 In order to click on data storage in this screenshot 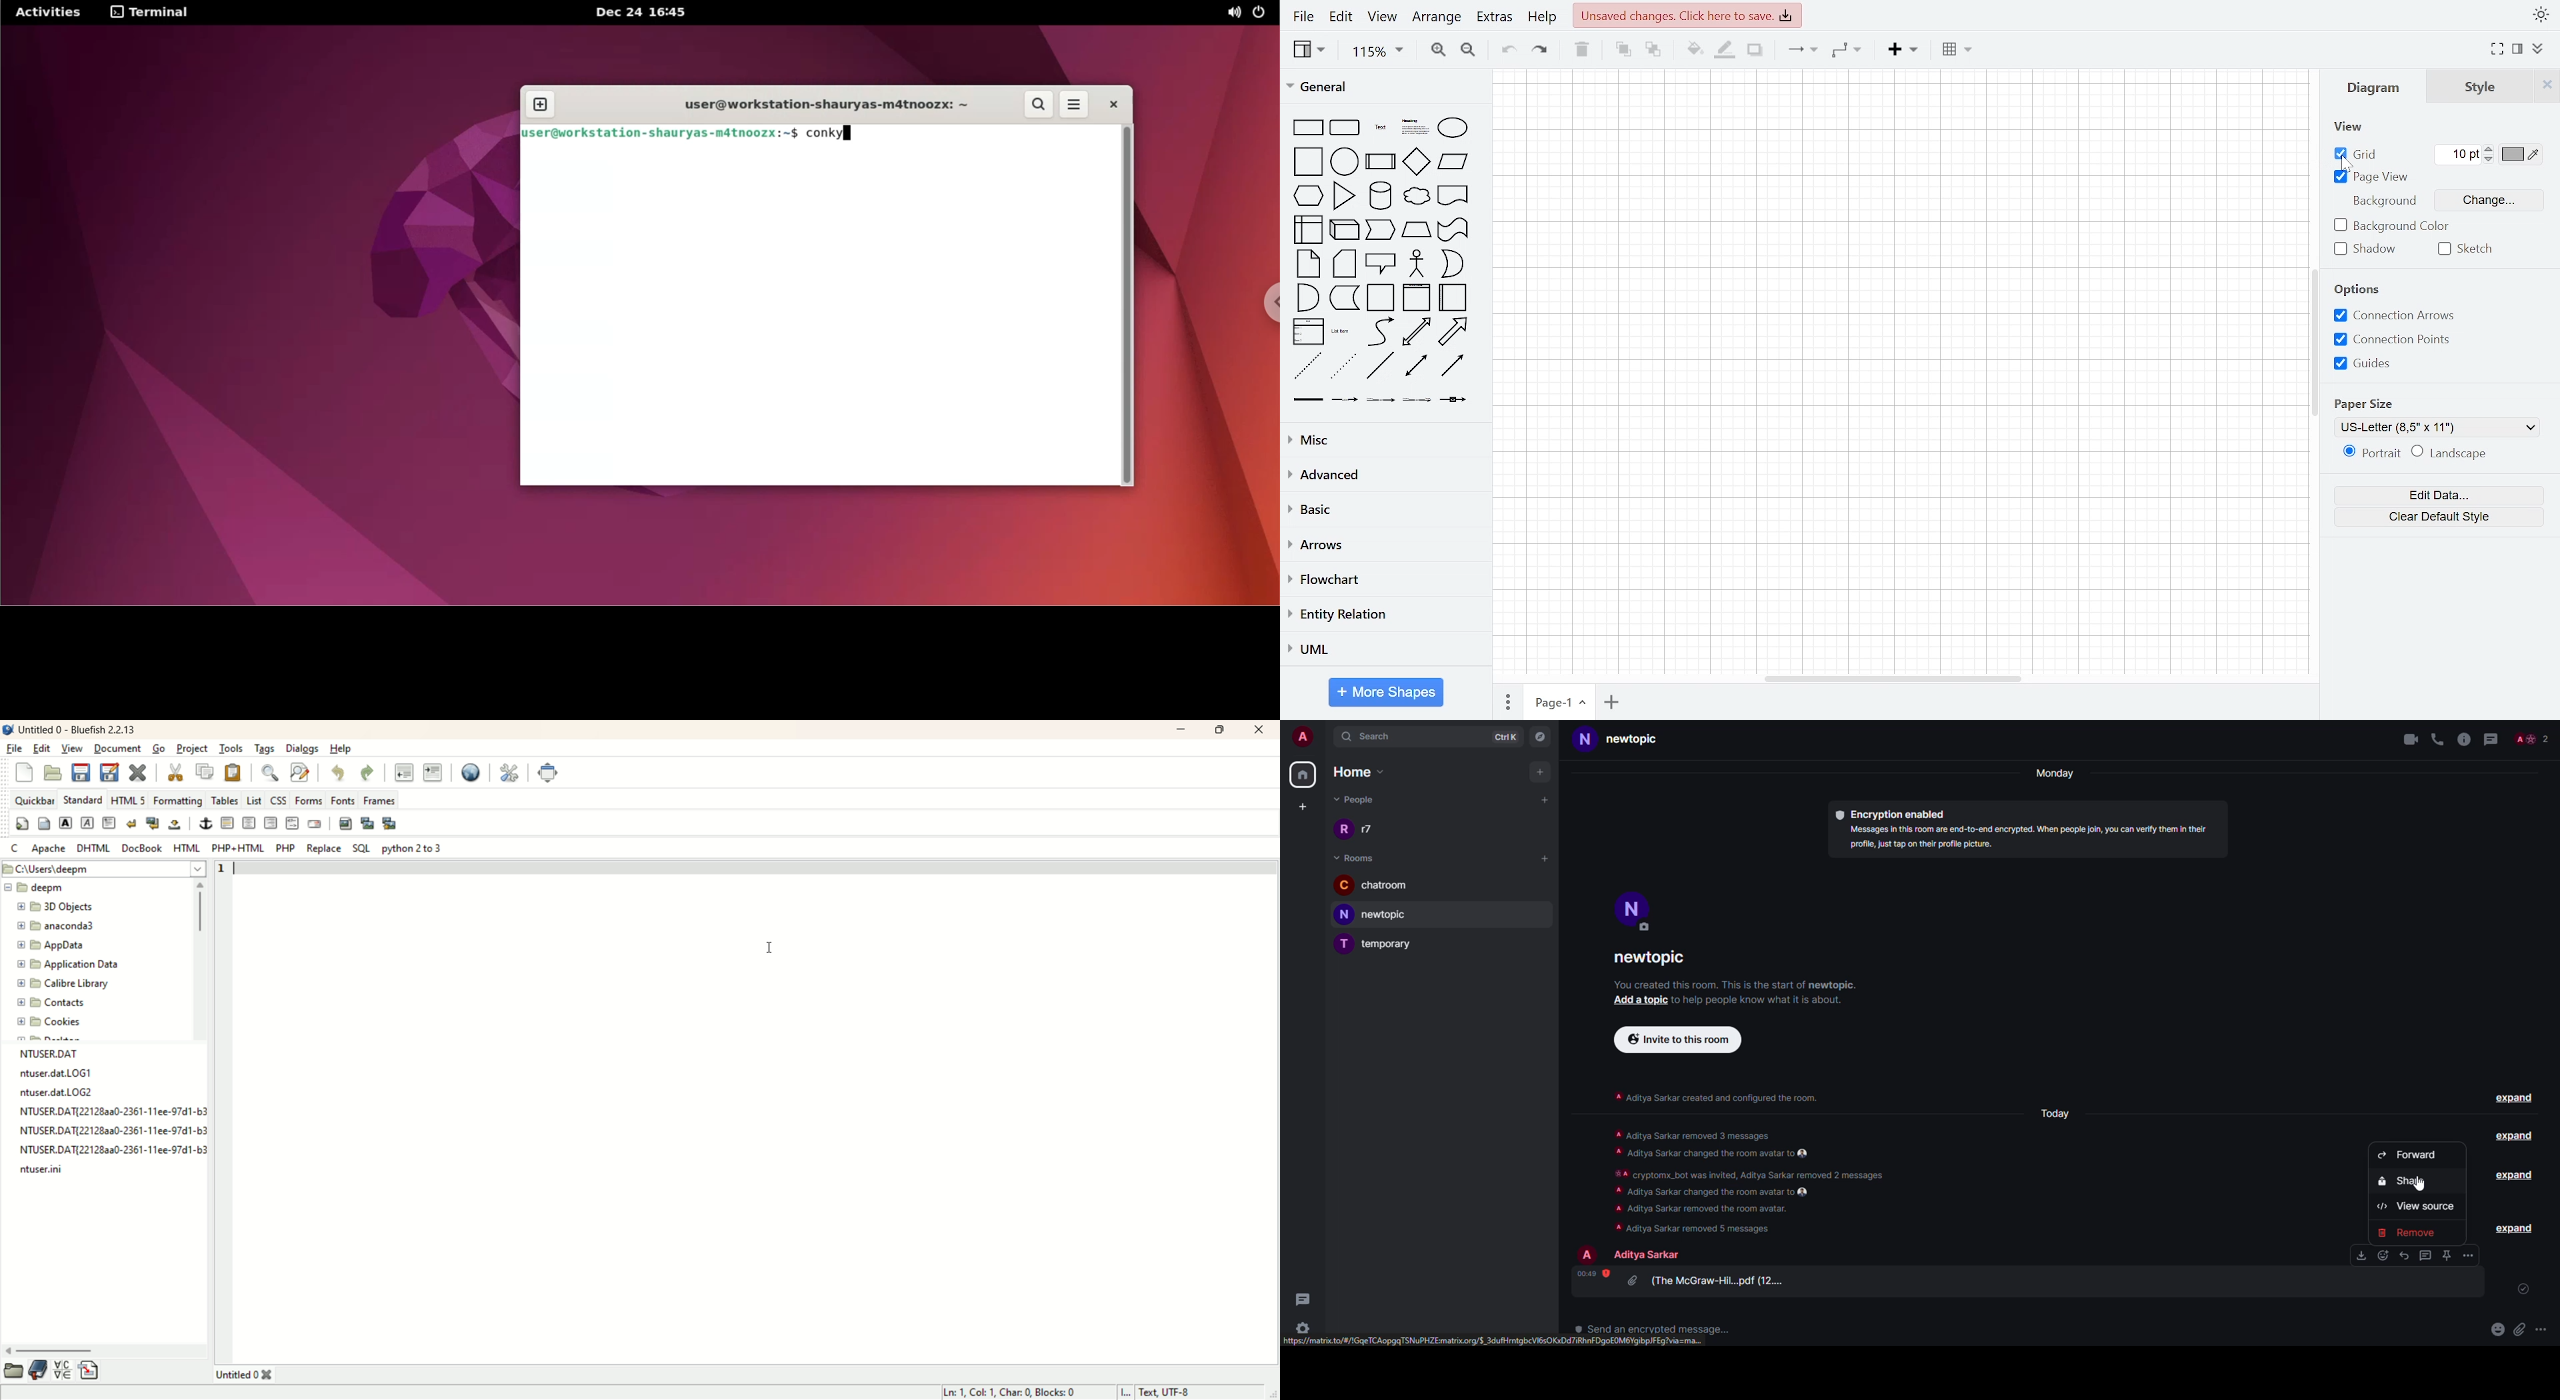, I will do `click(1346, 298)`.